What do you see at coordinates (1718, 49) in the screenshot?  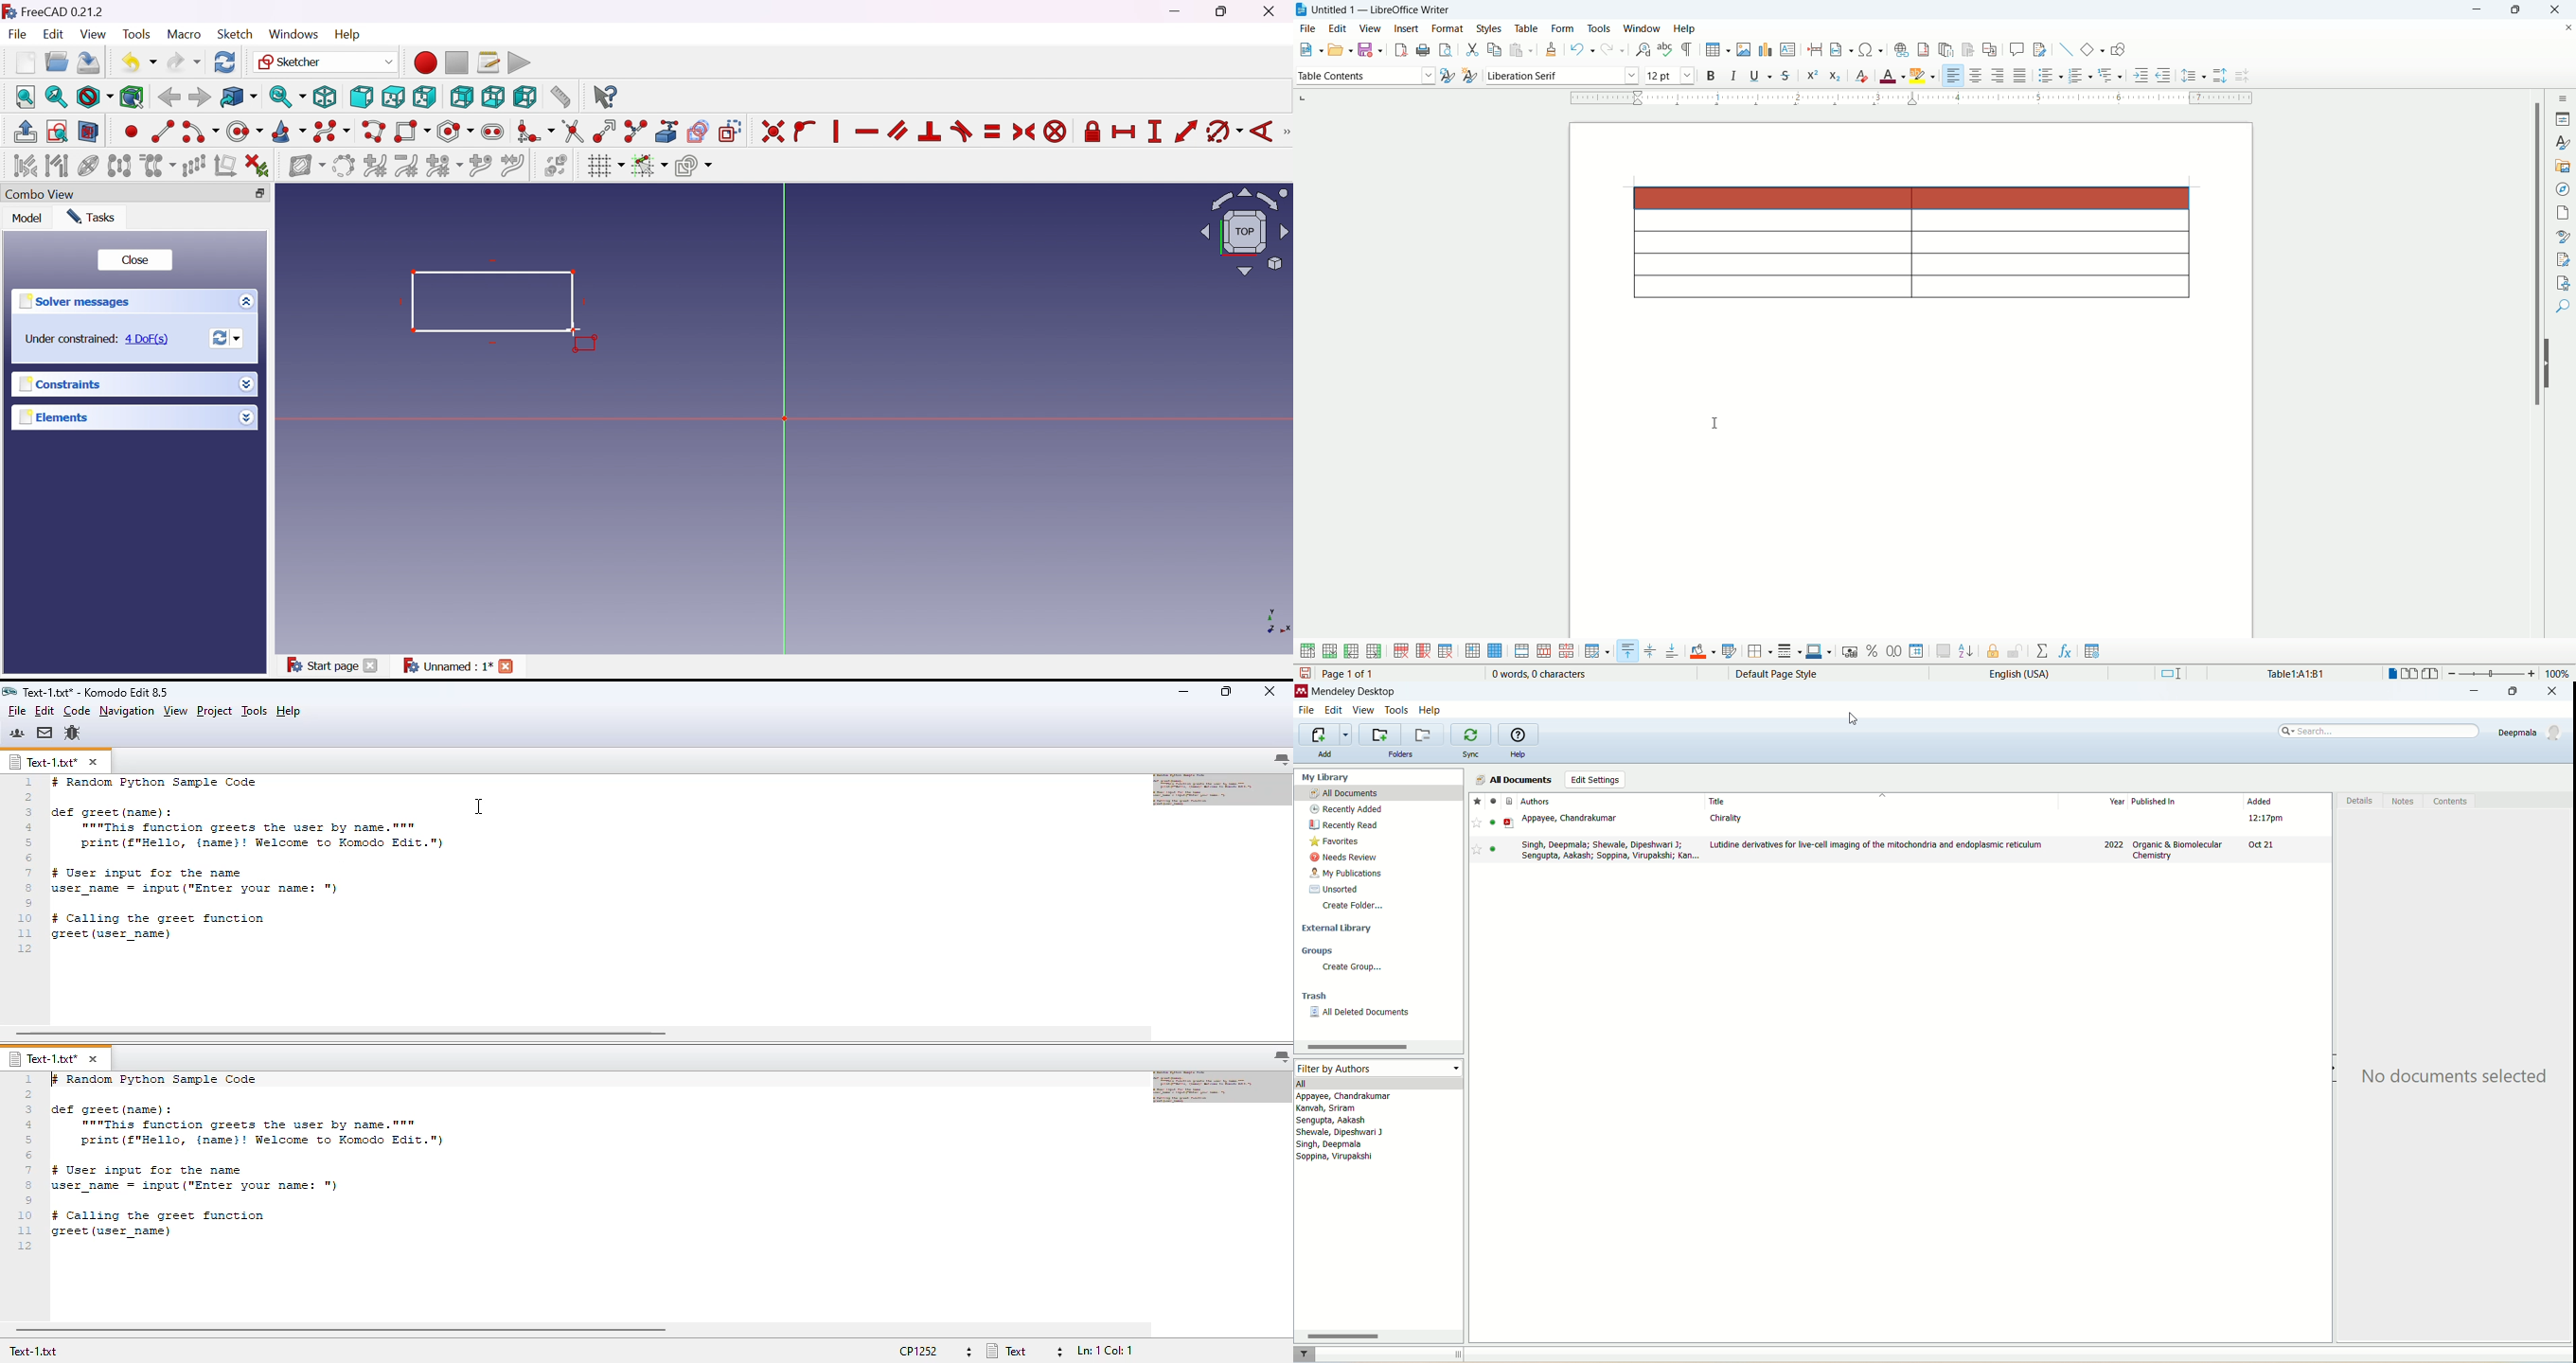 I see `insert table` at bounding box center [1718, 49].